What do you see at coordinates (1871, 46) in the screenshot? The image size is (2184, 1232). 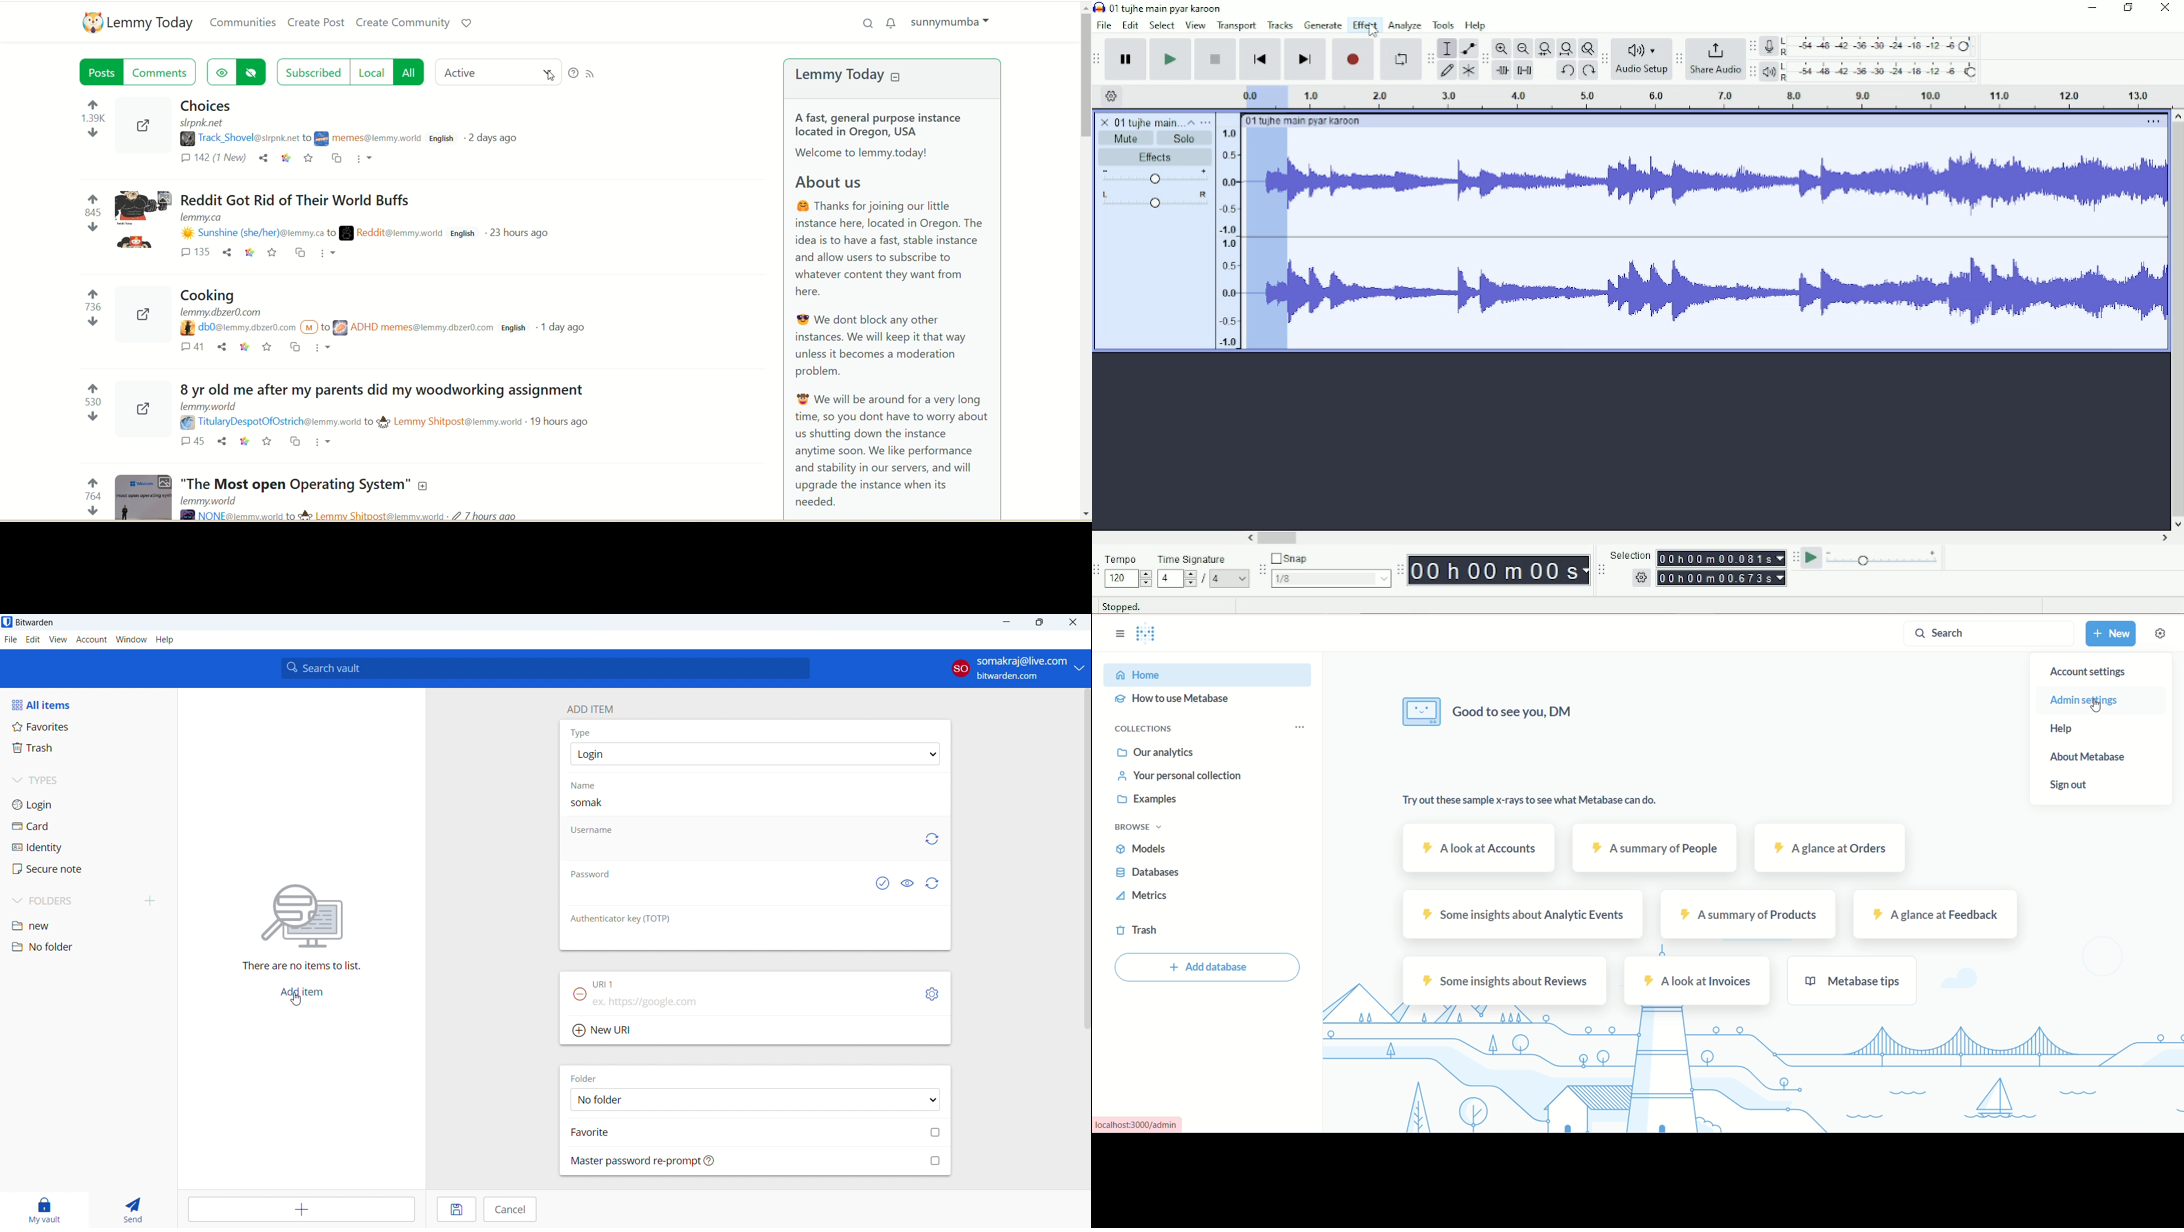 I see `Record Meter` at bounding box center [1871, 46].